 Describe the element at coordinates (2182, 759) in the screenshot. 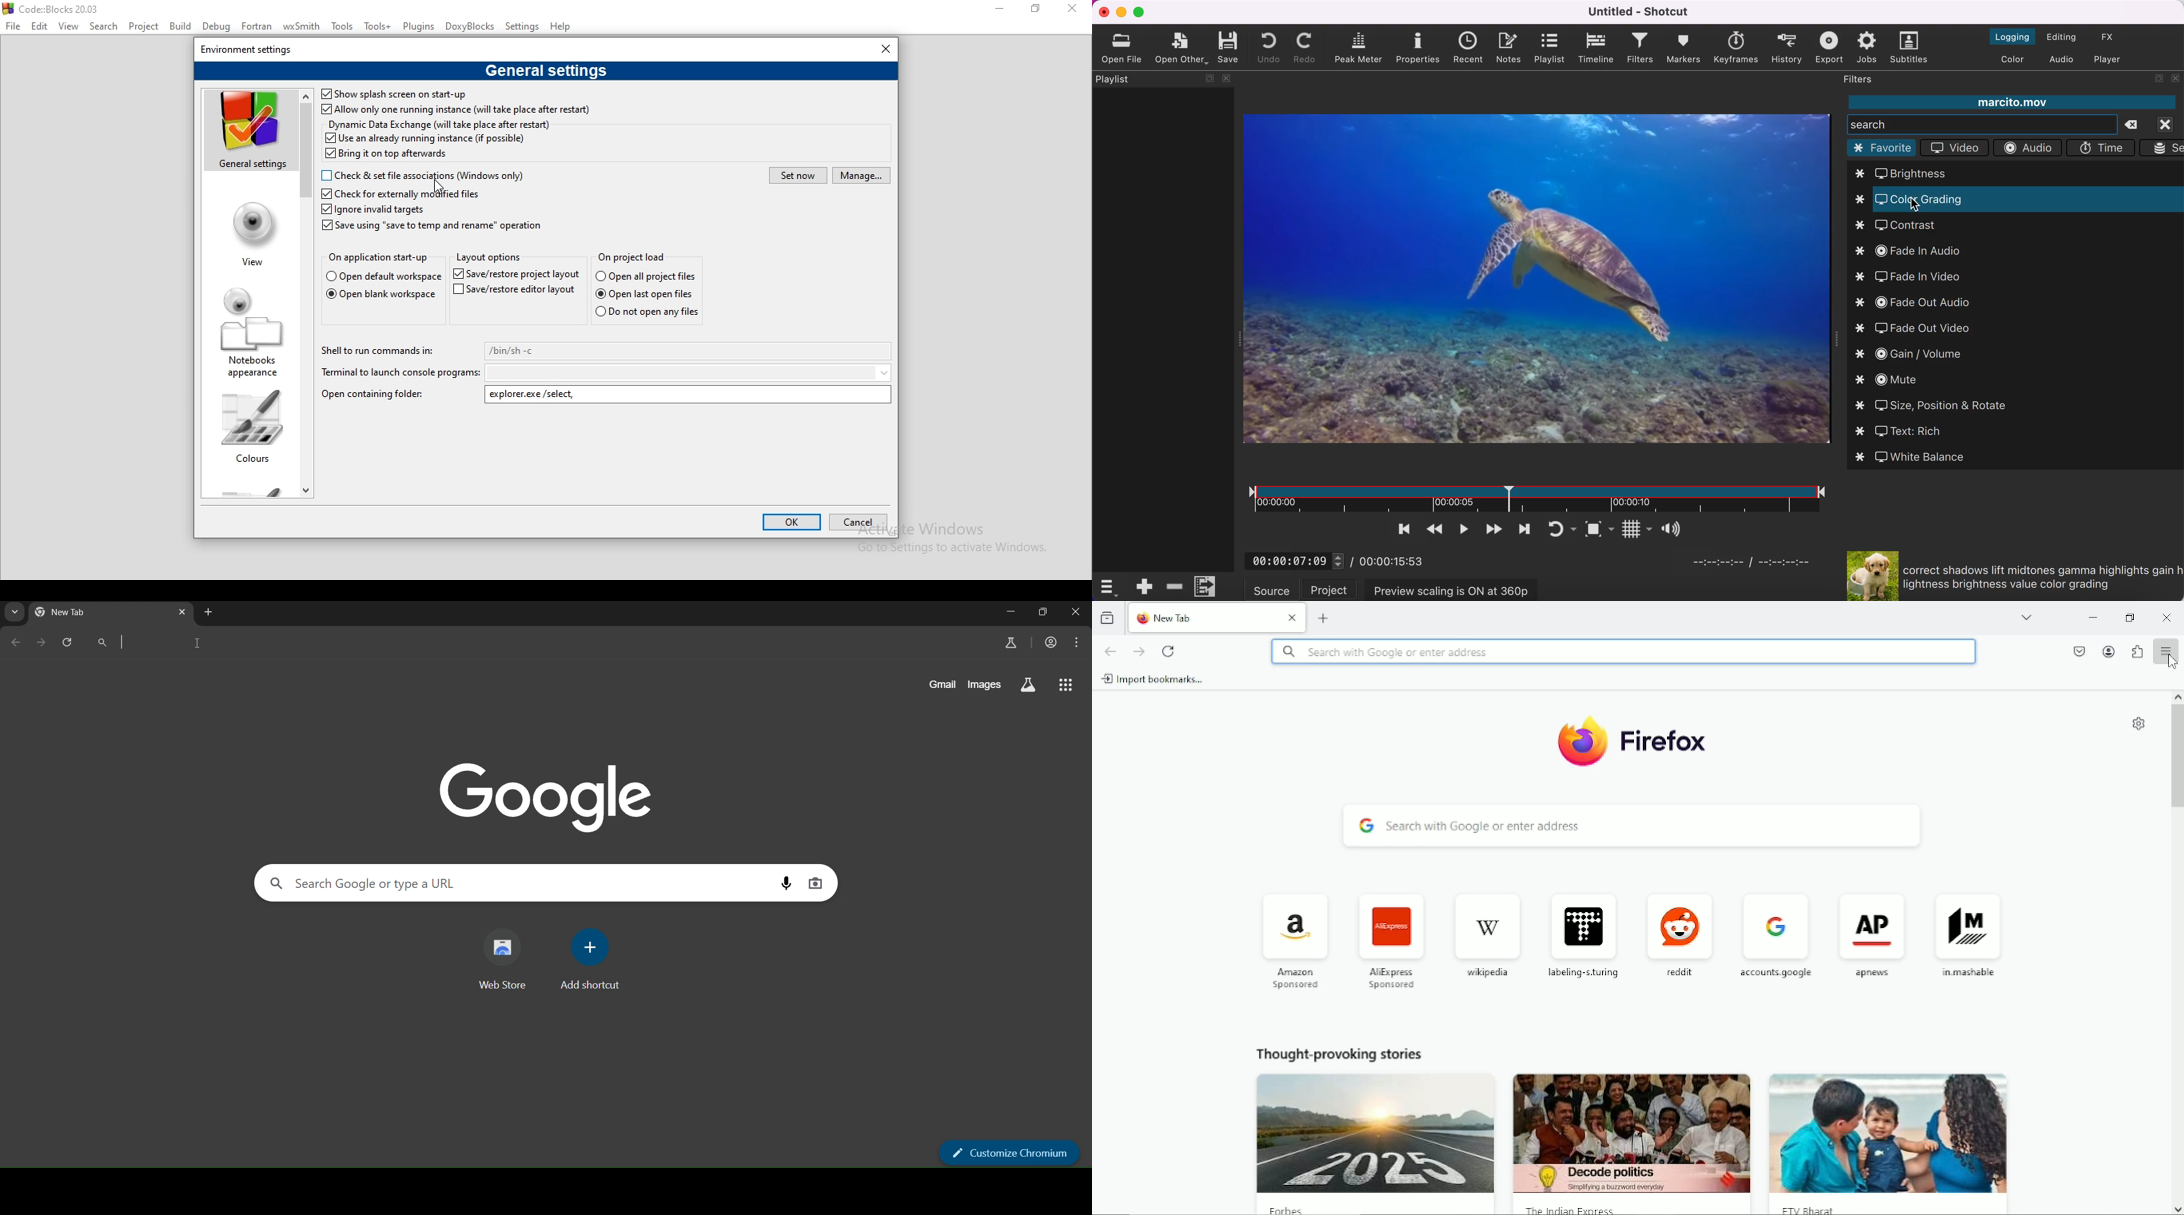

I see `vertical scrollbar` at that location.